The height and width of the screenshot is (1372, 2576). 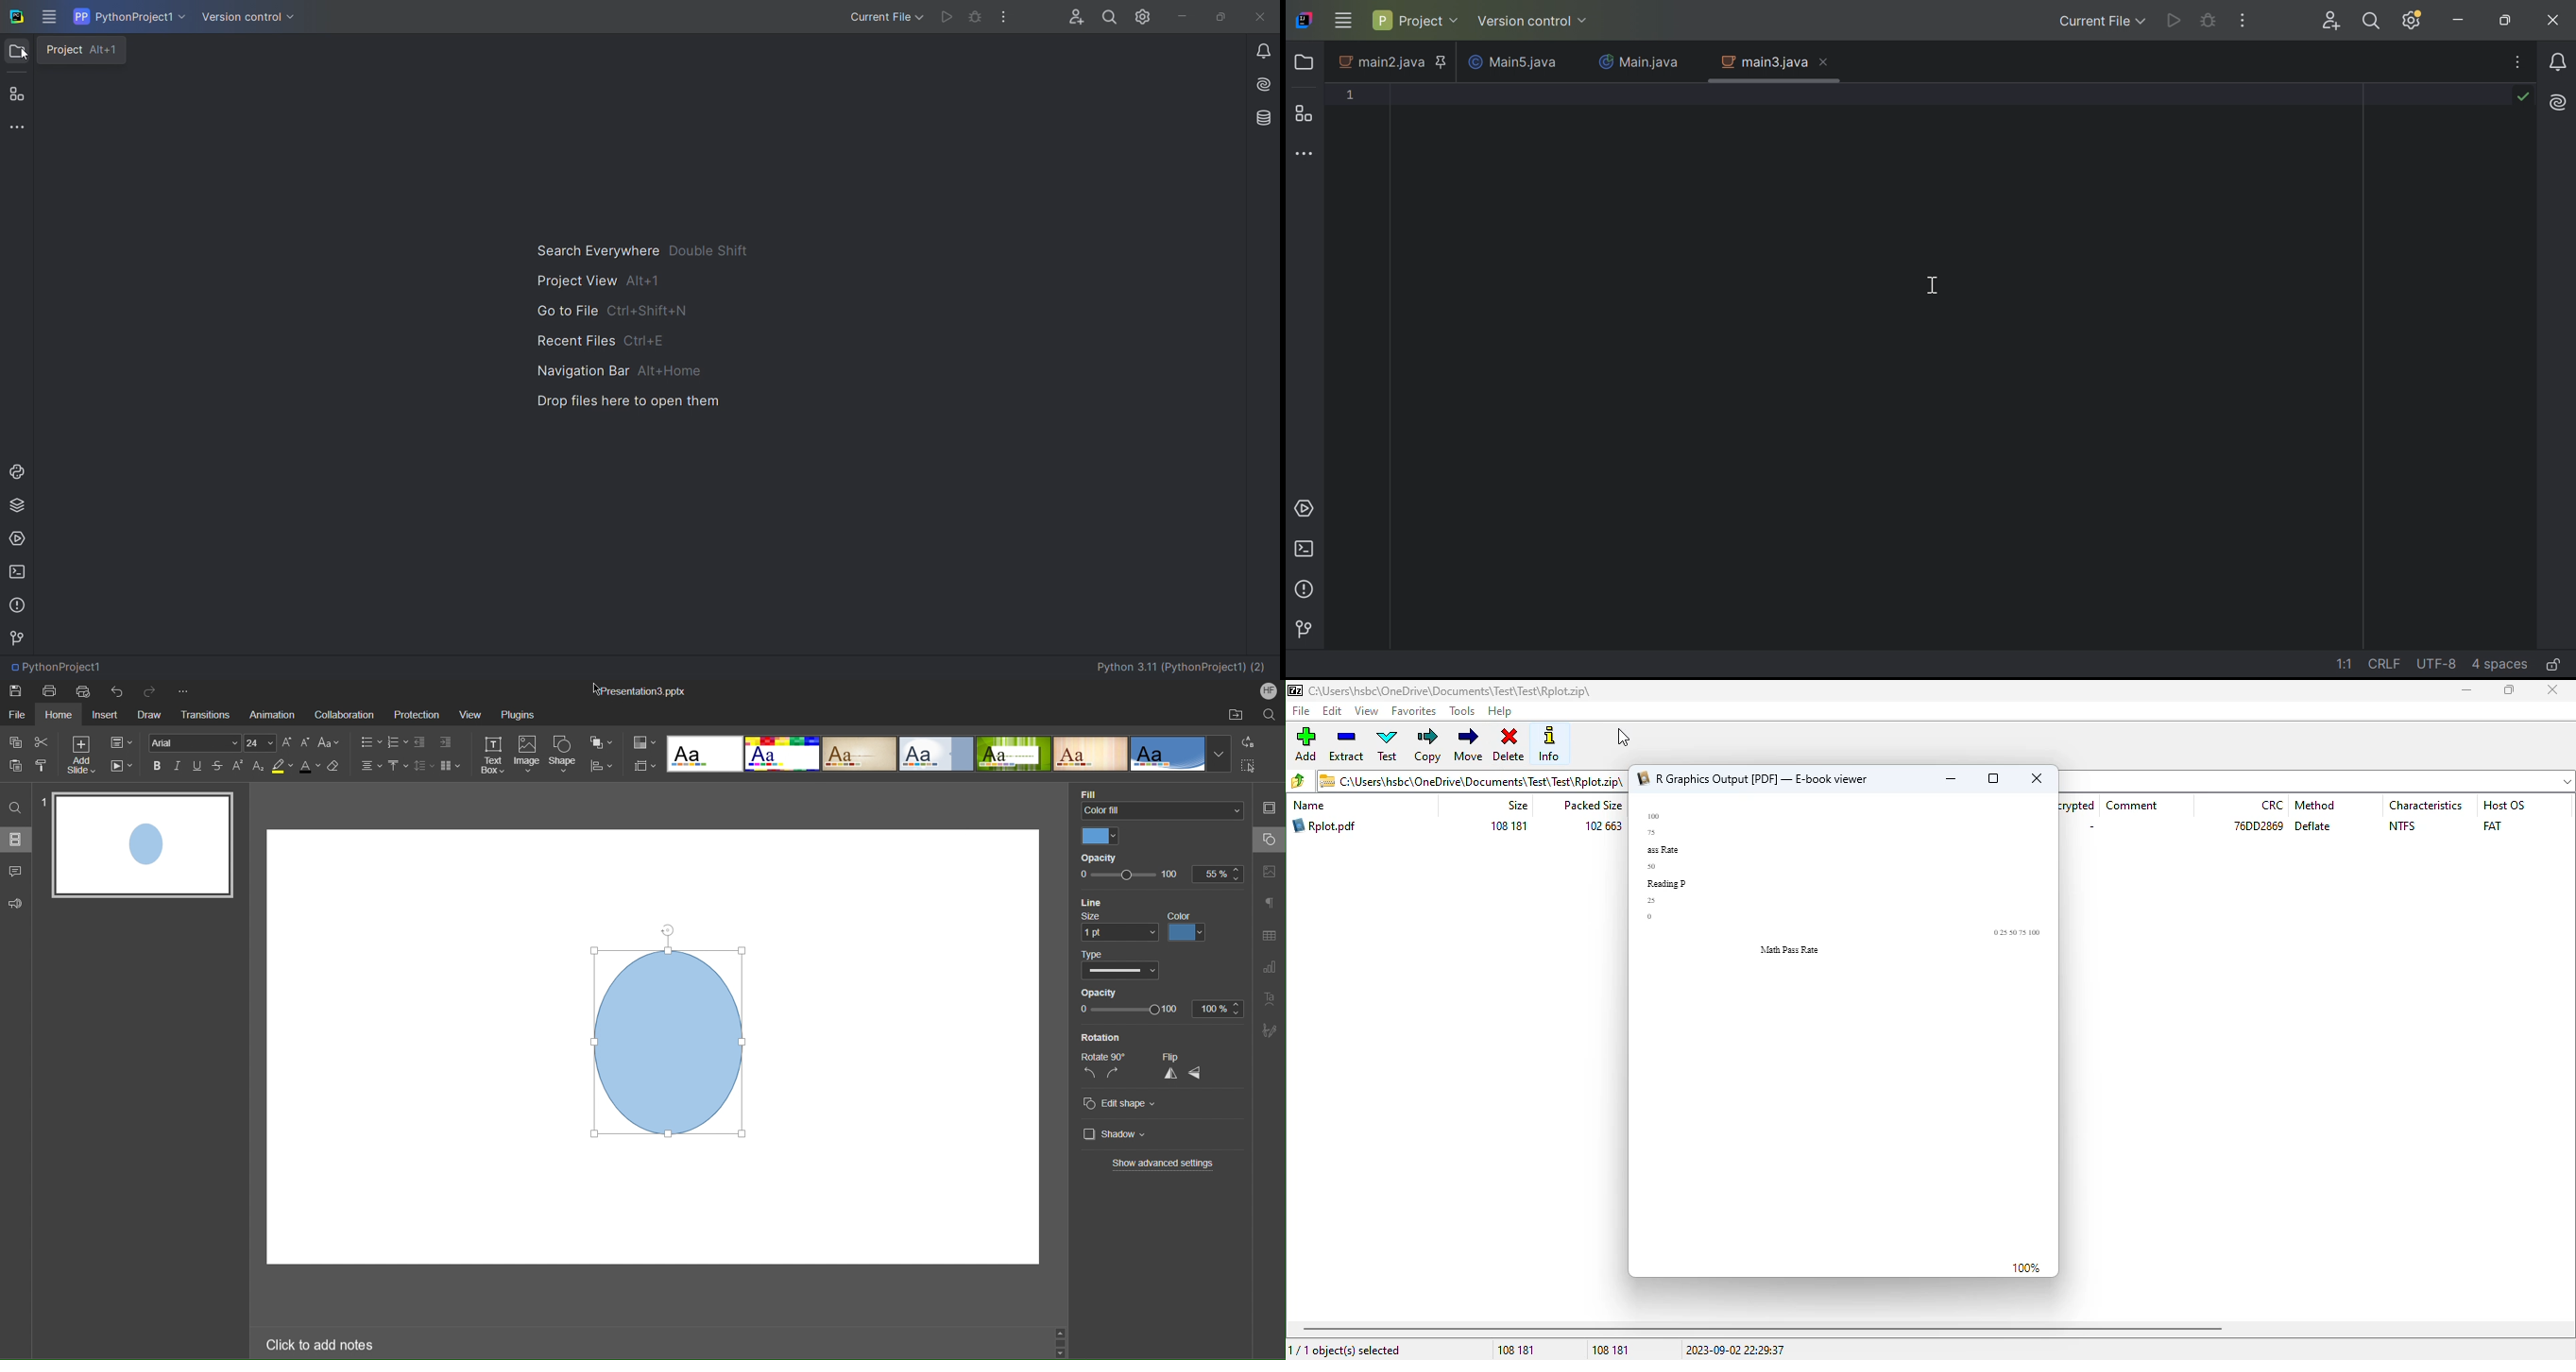 I want to click on Decrease Indent, so click(x=421, y=743).